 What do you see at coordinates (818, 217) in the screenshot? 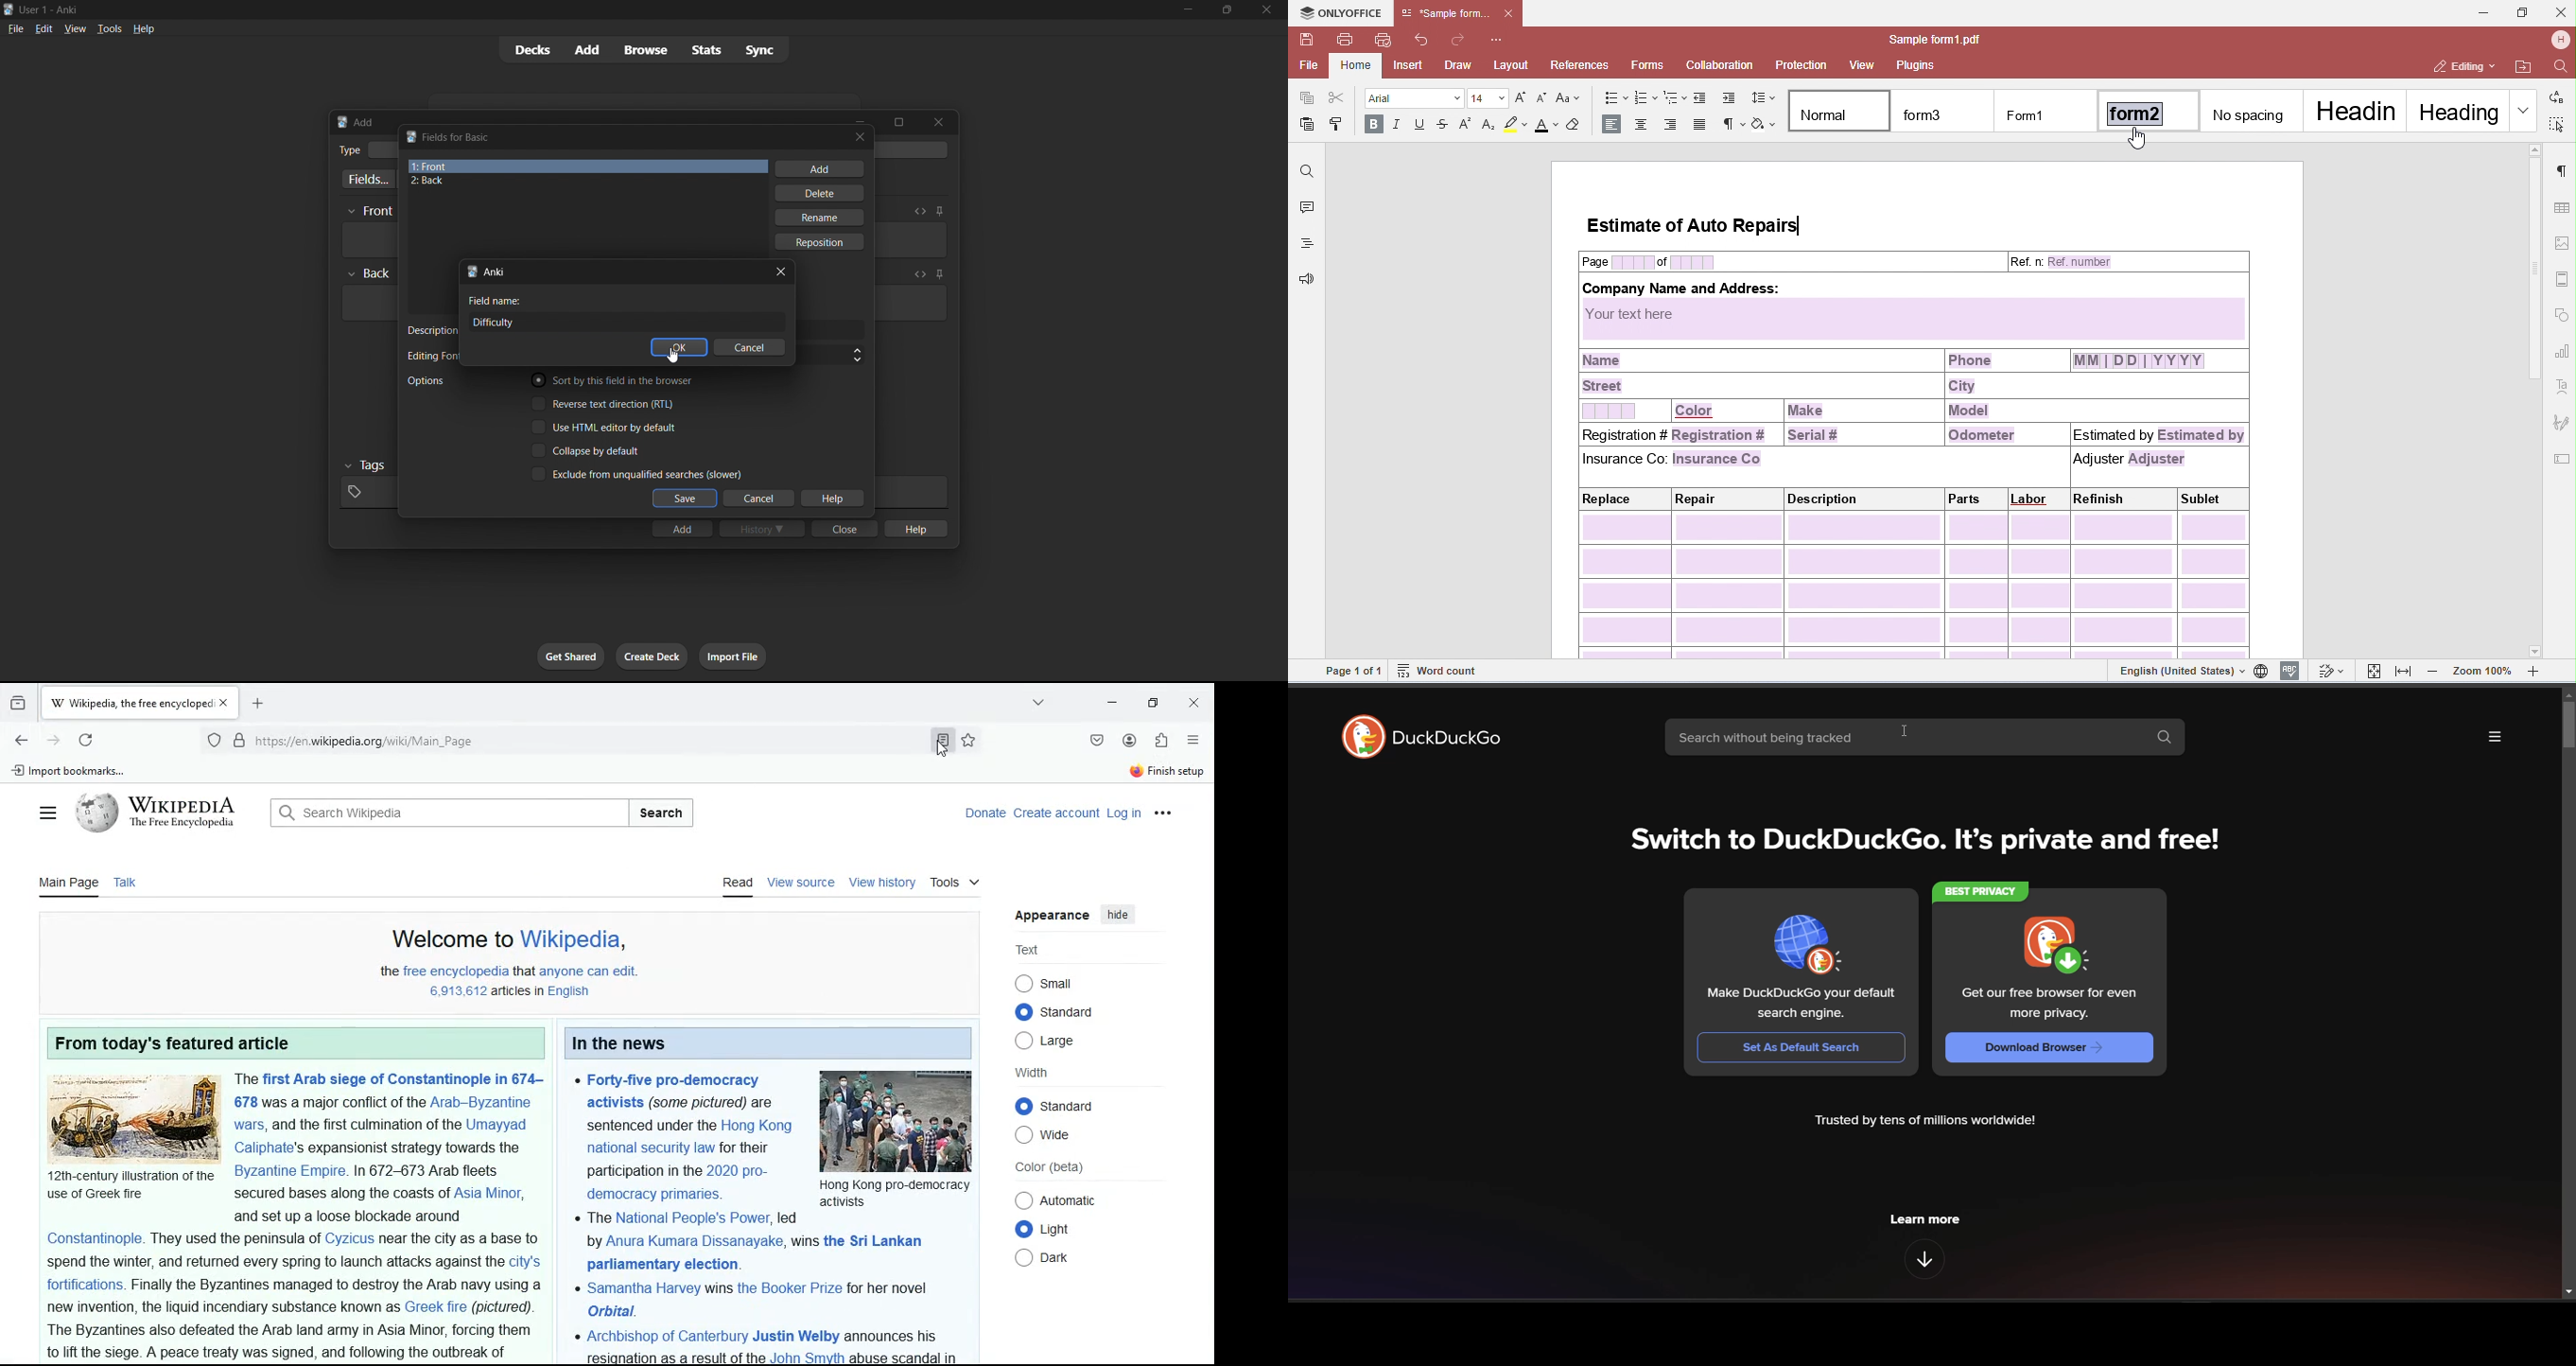
I see `rename ` at bounding box center [818, 217].